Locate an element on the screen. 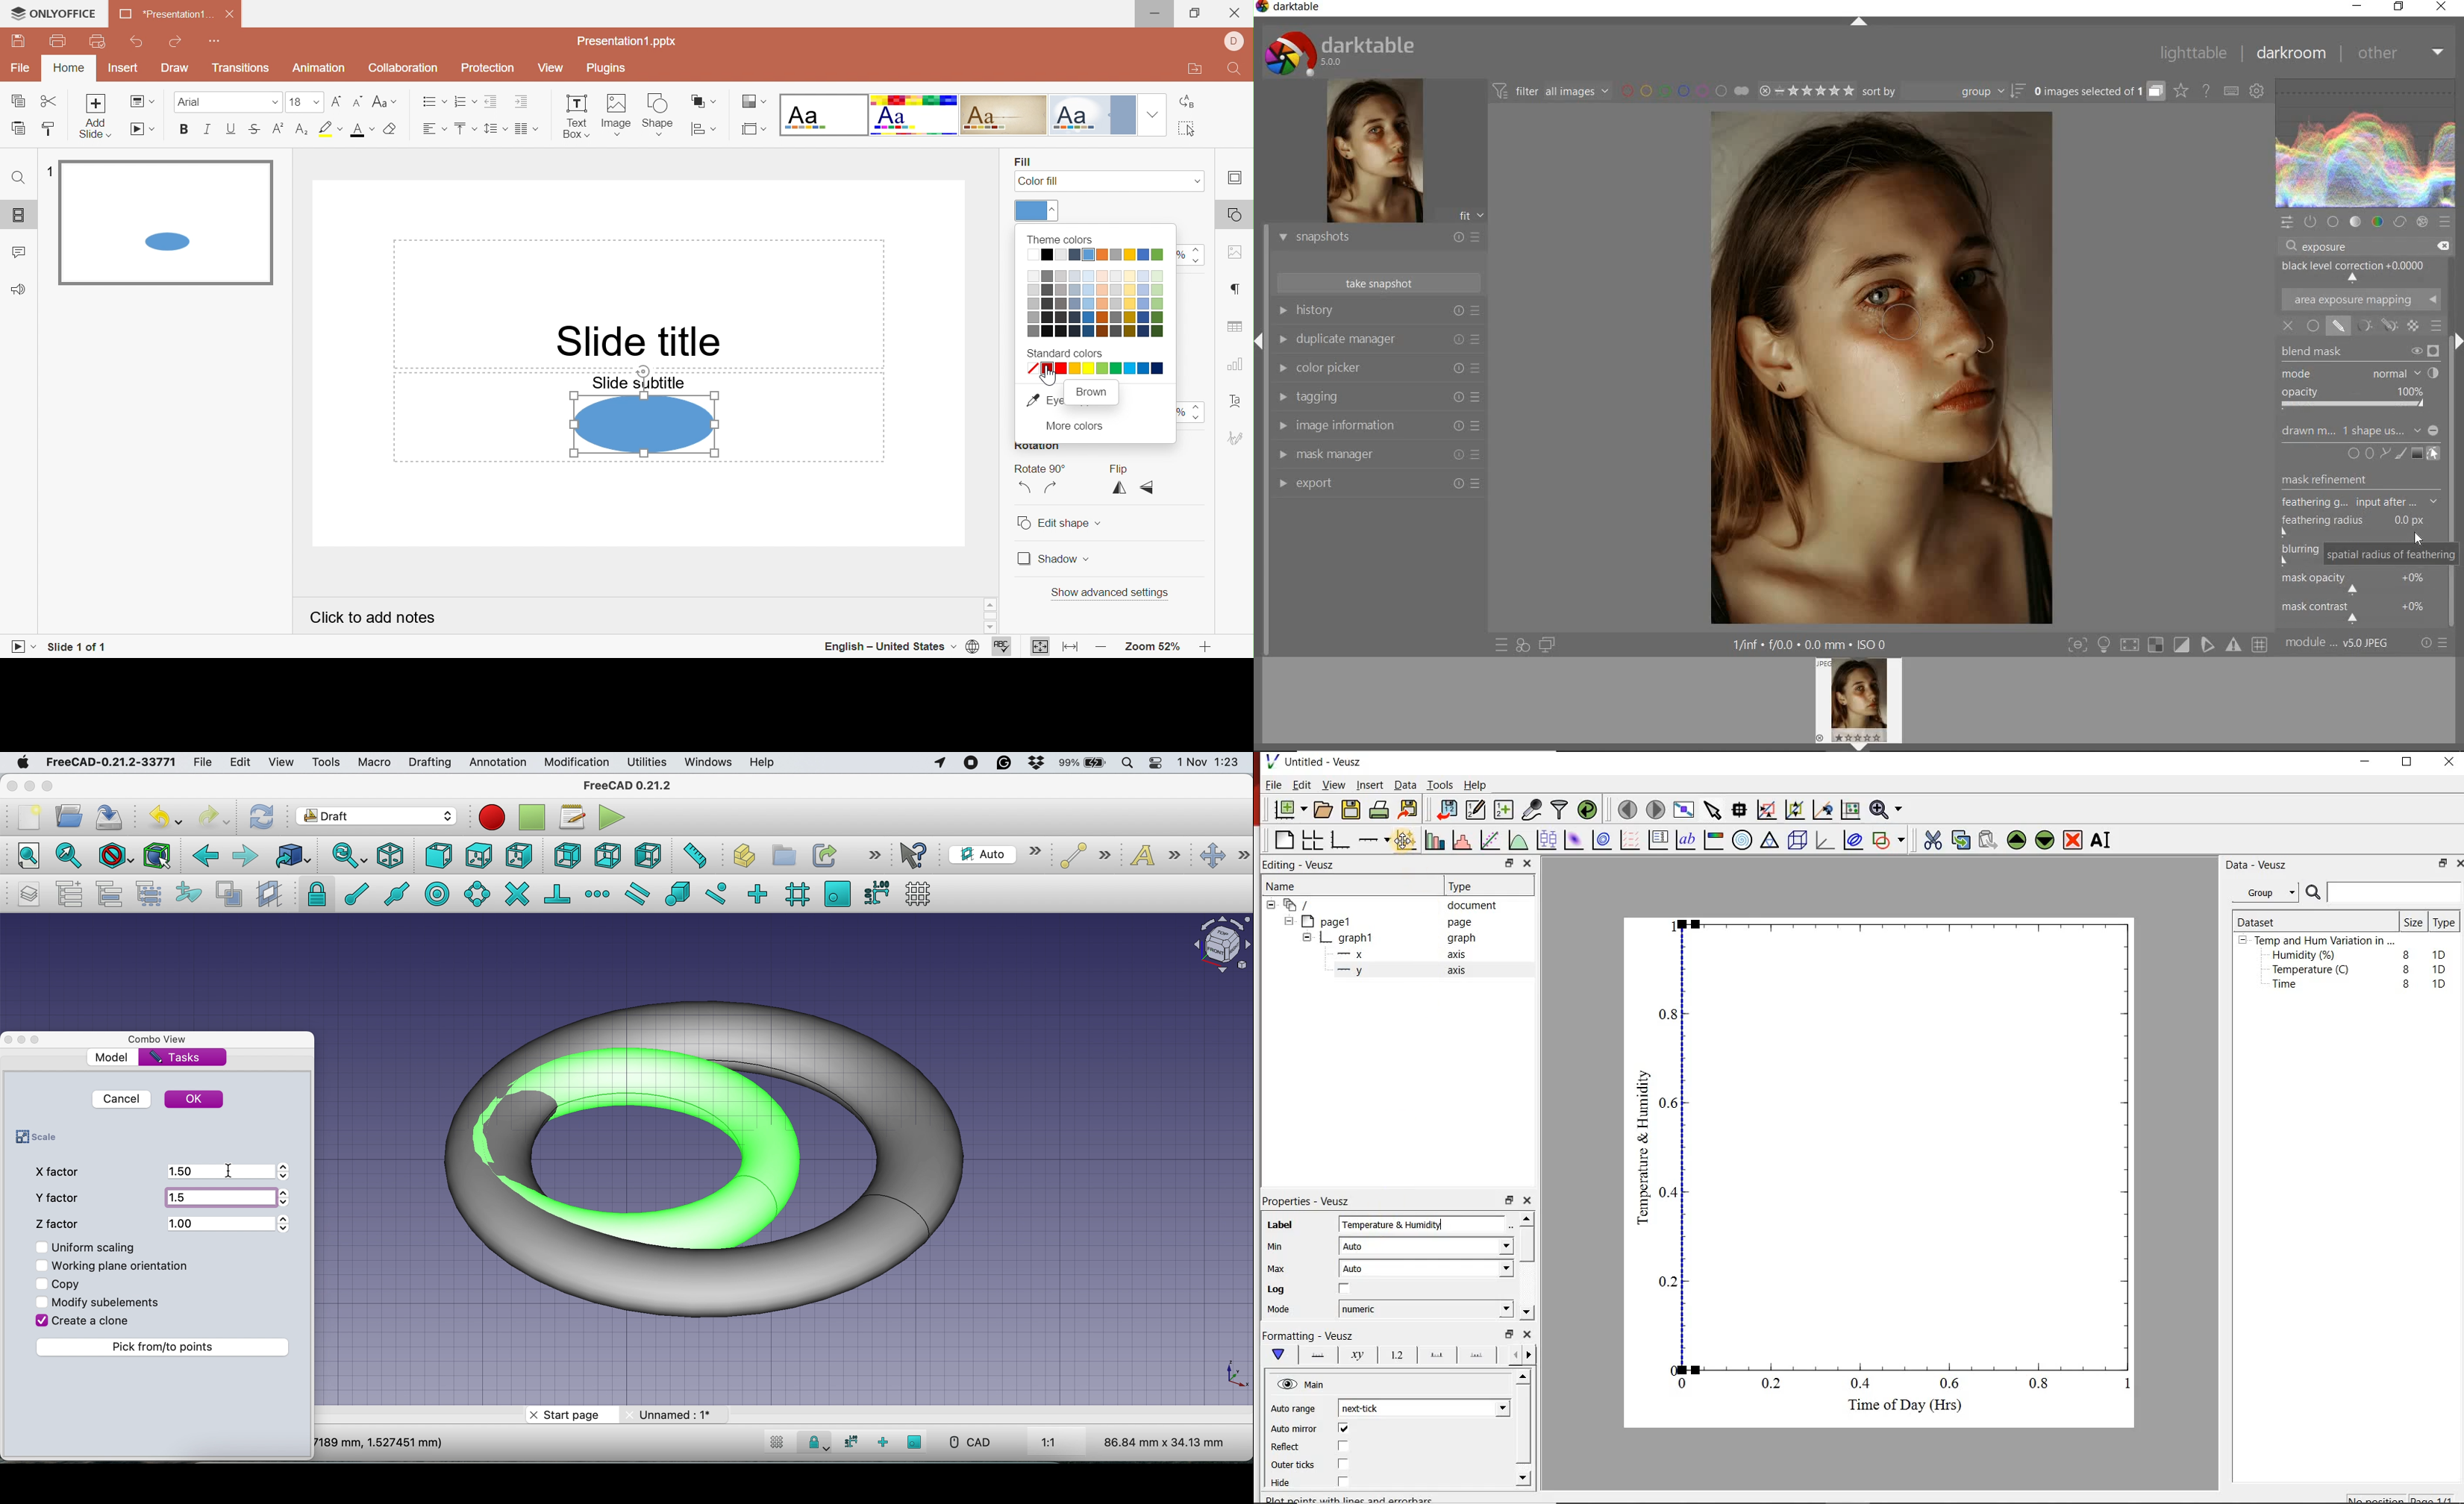 The height and width of the screenshot is (1512, 2464). Zoom functions menu is located at coordinates (1886, 809).